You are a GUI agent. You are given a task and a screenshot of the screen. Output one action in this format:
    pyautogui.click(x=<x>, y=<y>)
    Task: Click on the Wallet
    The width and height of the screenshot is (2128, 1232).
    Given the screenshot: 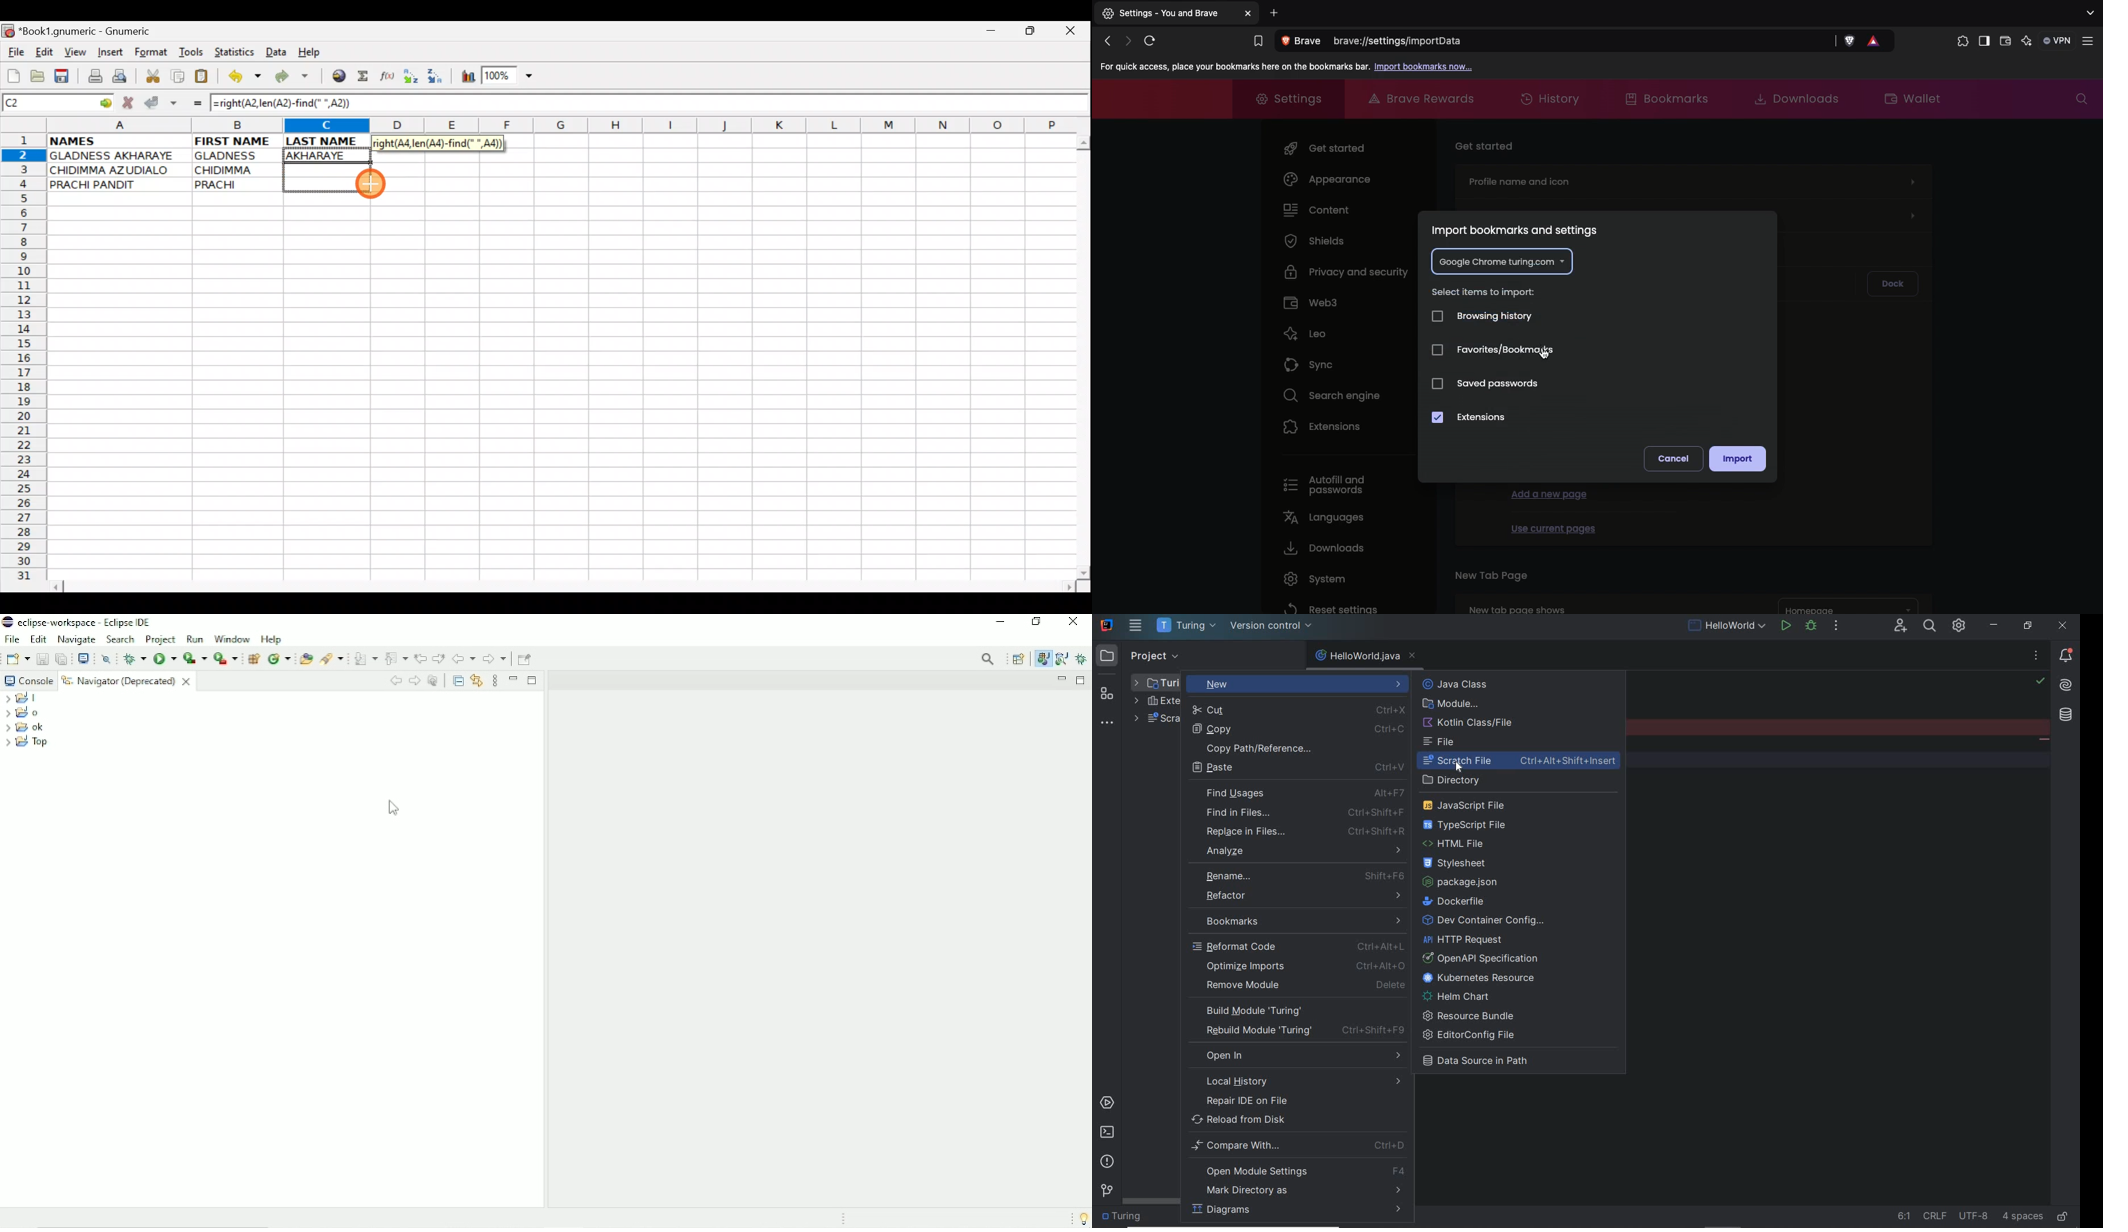 What is the action you would take?
    pyautogui.click(x=1915, y=97)
    